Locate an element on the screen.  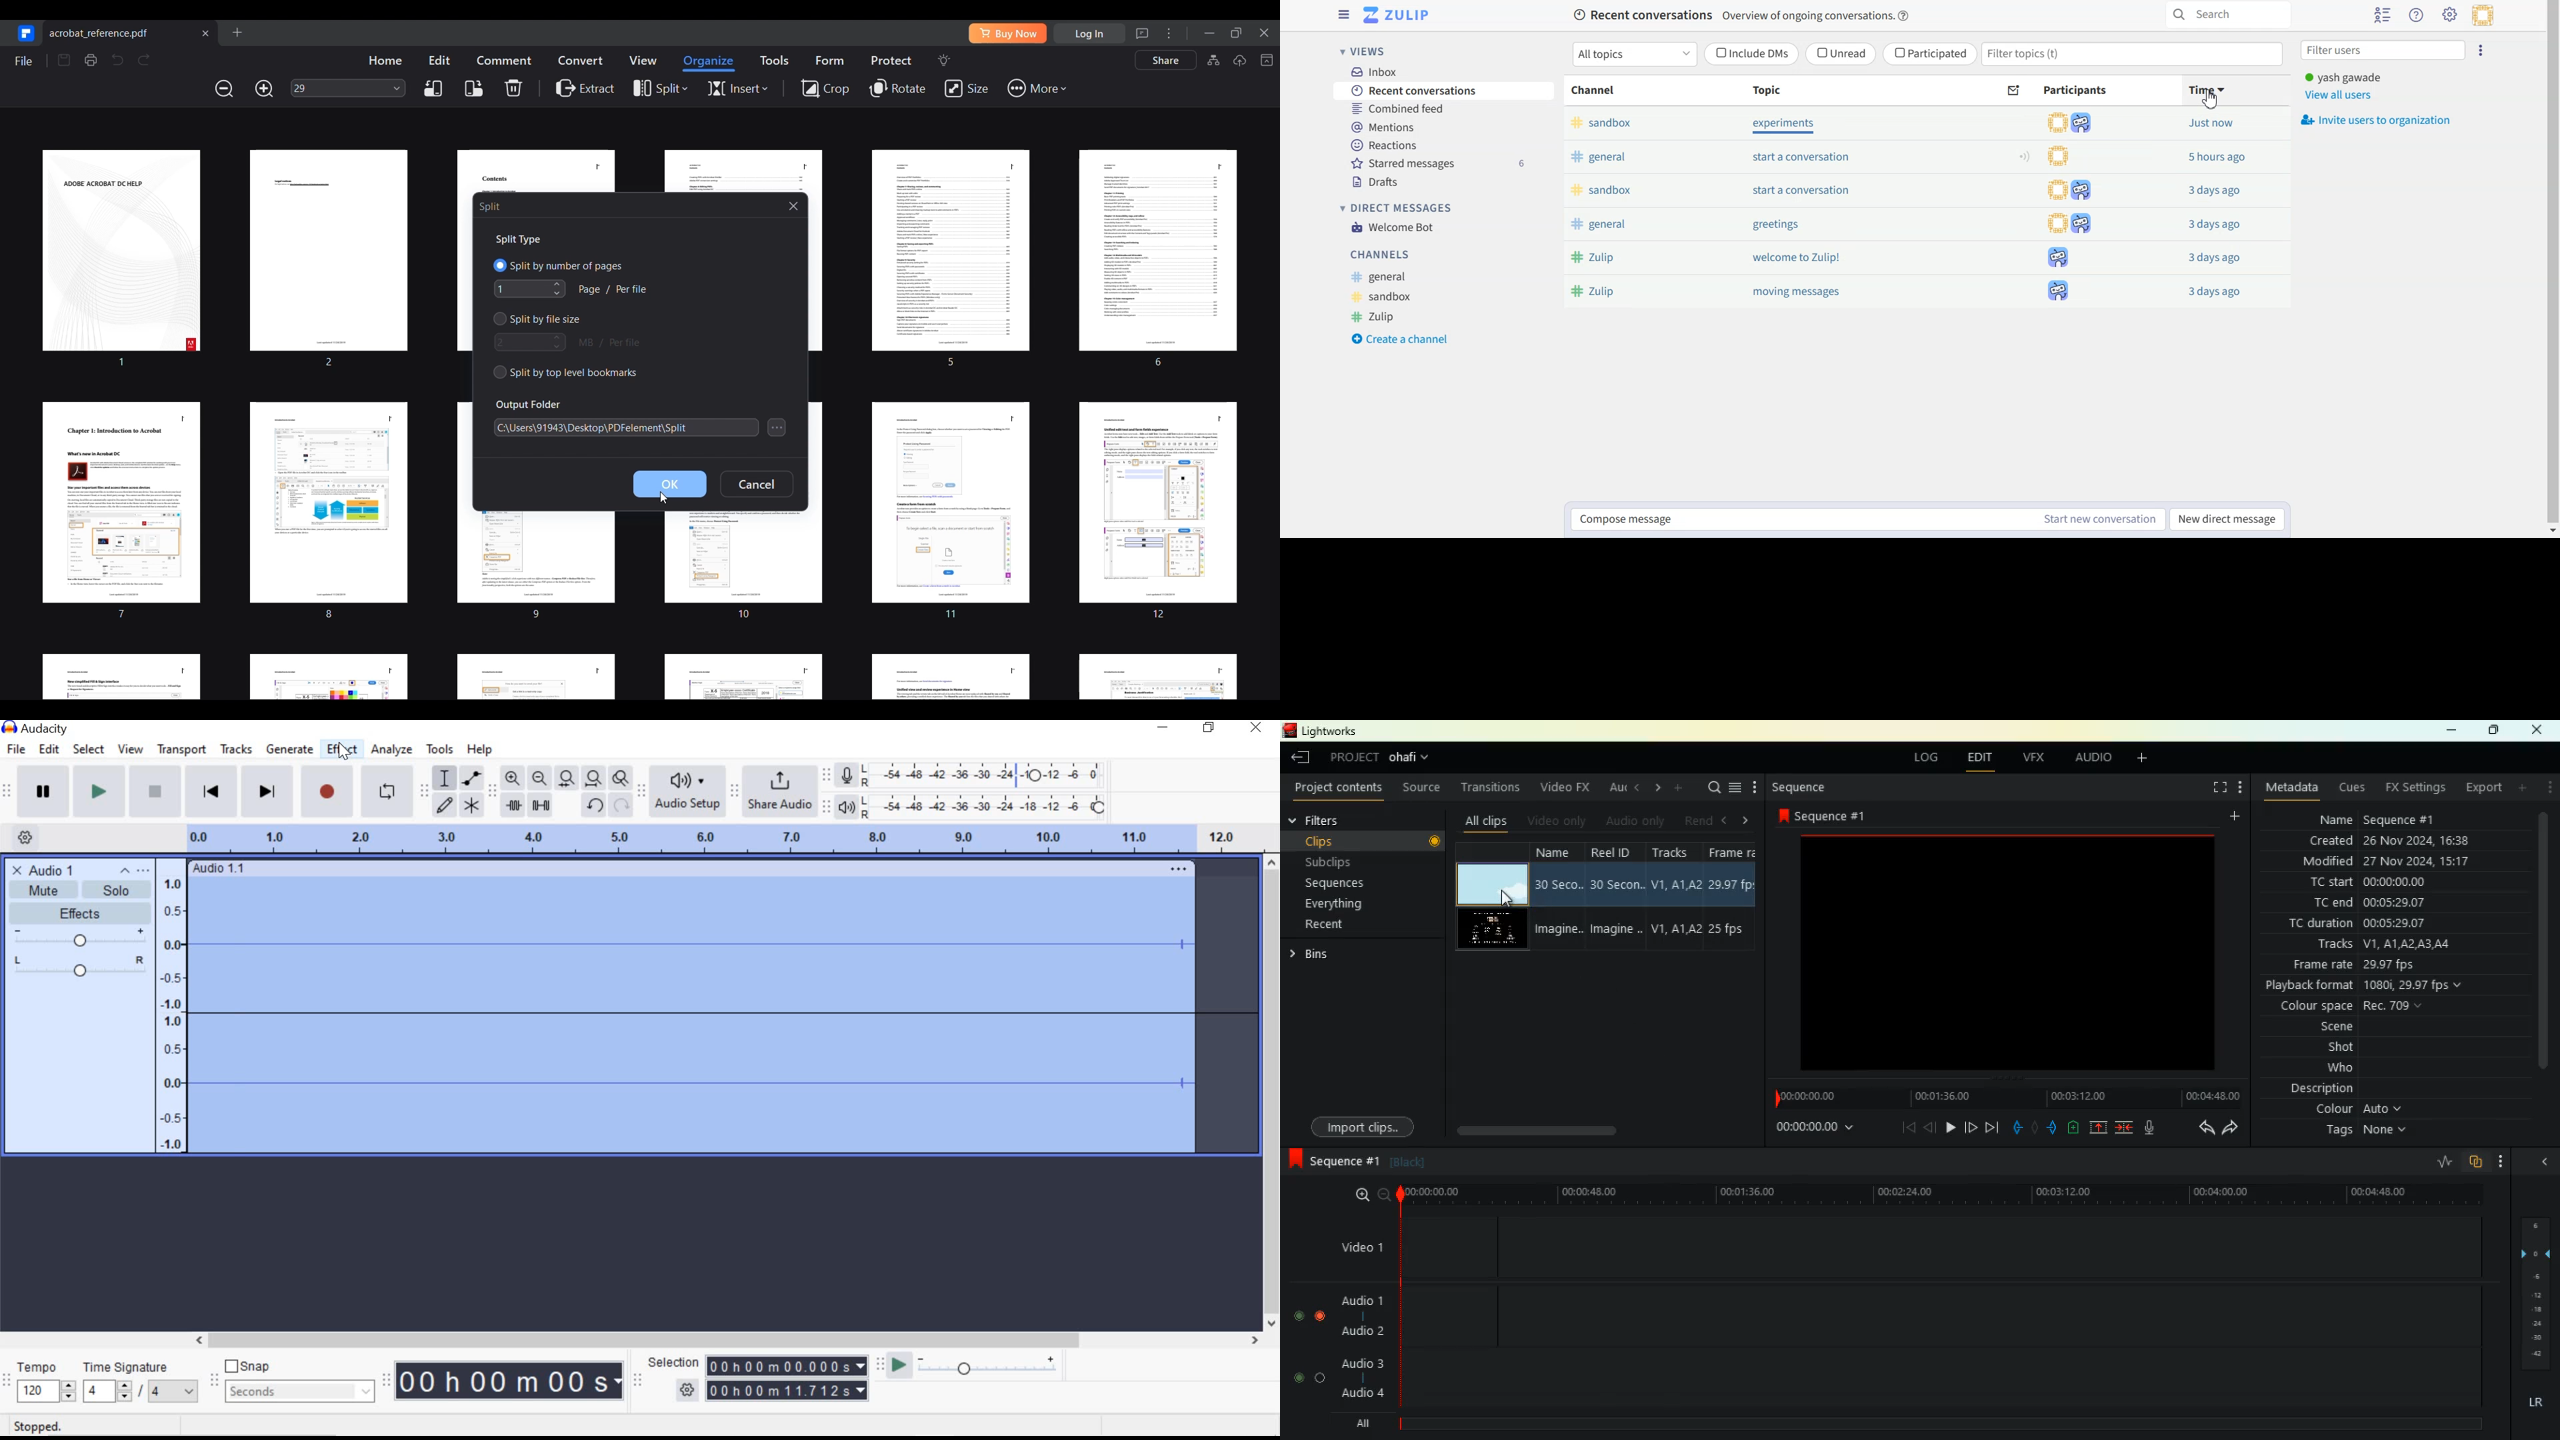
audio2 is located at coordinates (1358, 1330).